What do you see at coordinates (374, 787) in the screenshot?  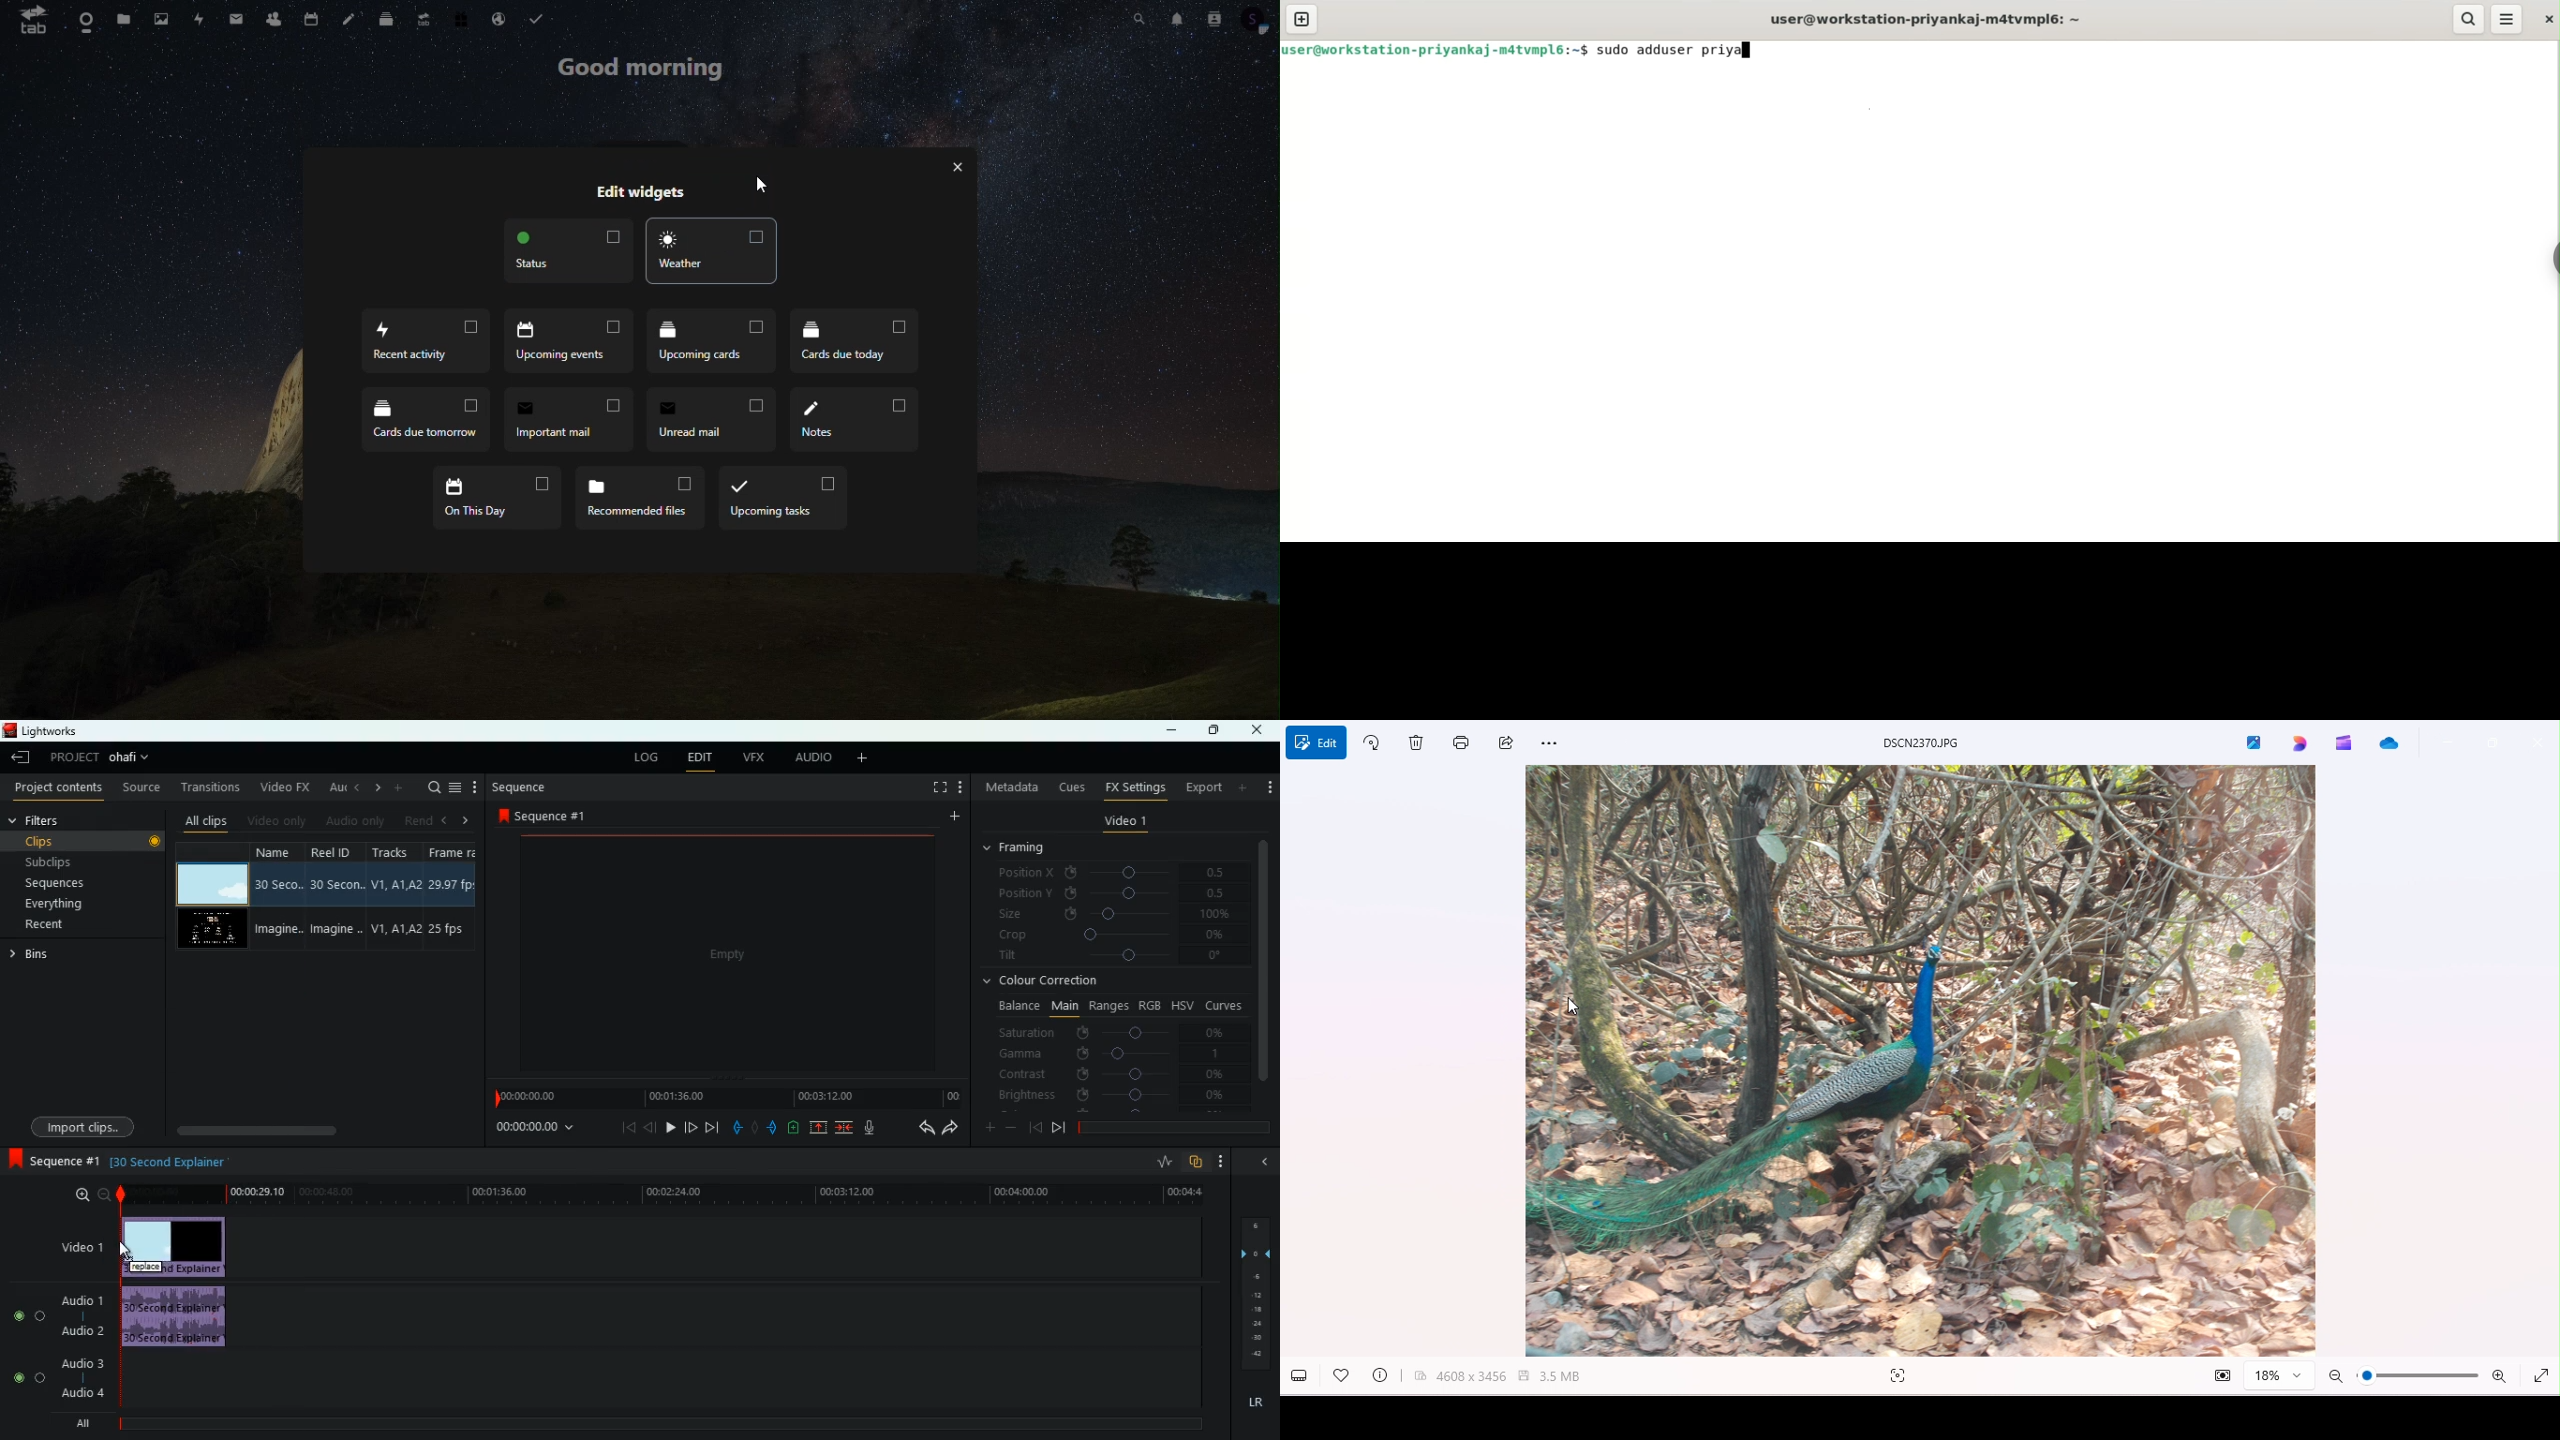 I see `right` at bounding box center [374, 787].